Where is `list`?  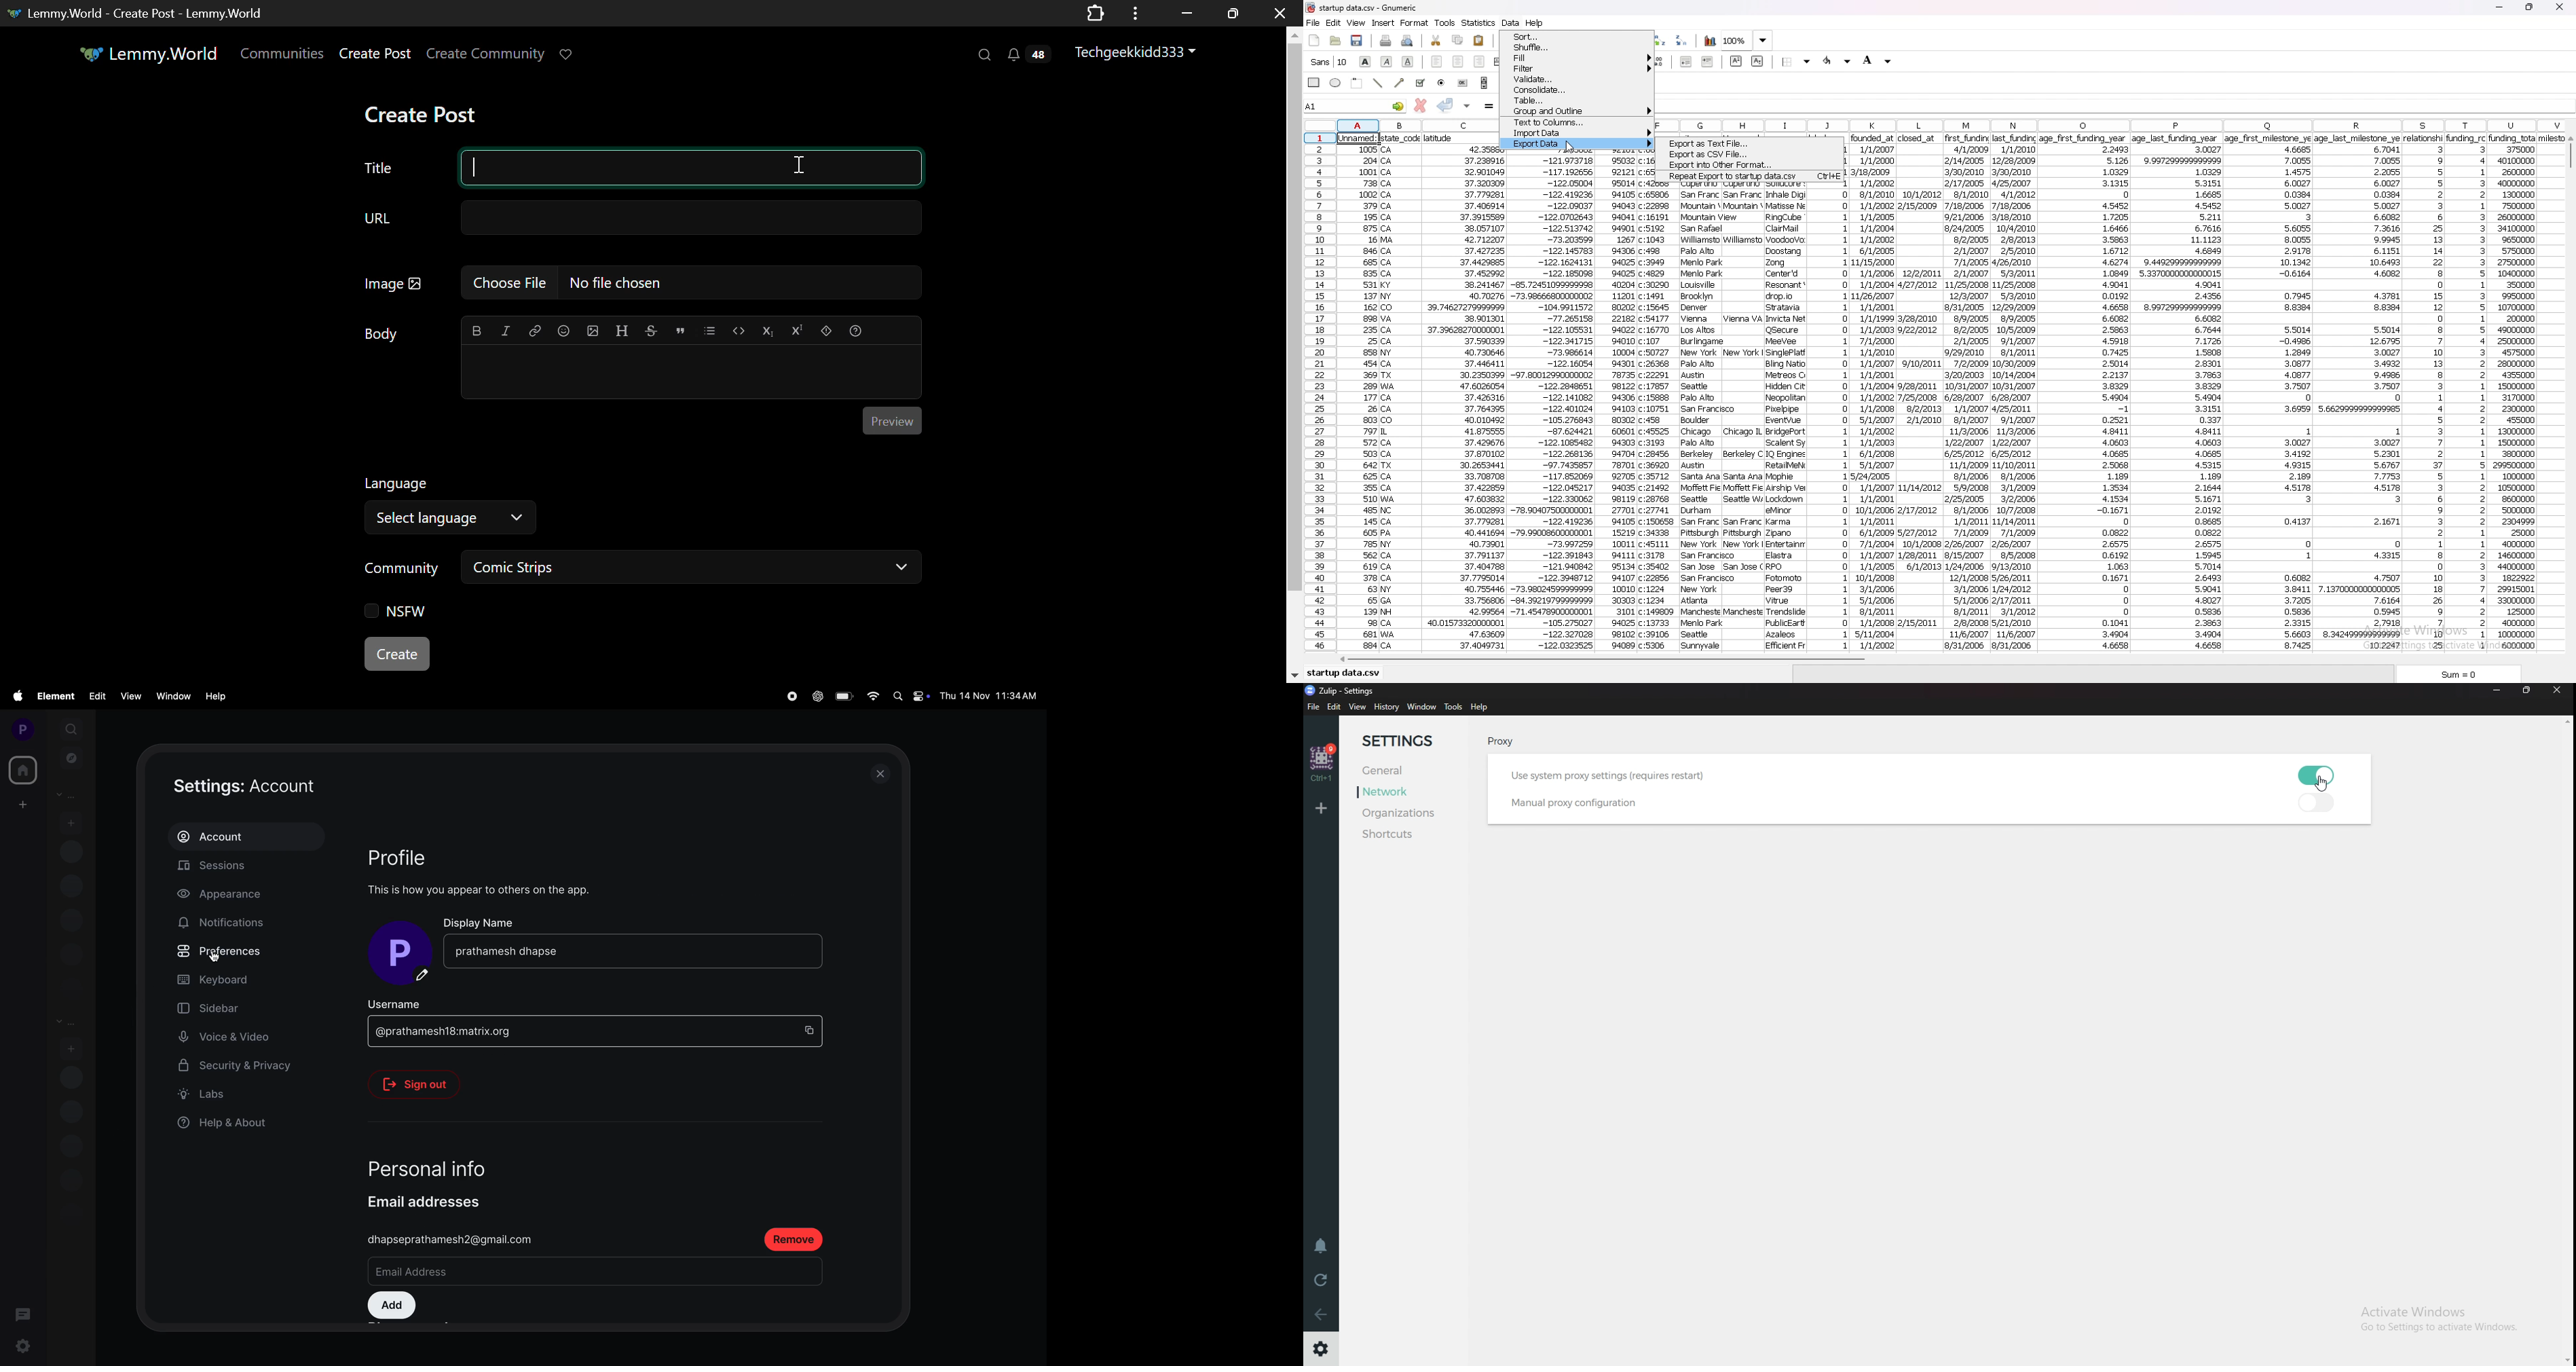 list is located at coordinates (711, 330).